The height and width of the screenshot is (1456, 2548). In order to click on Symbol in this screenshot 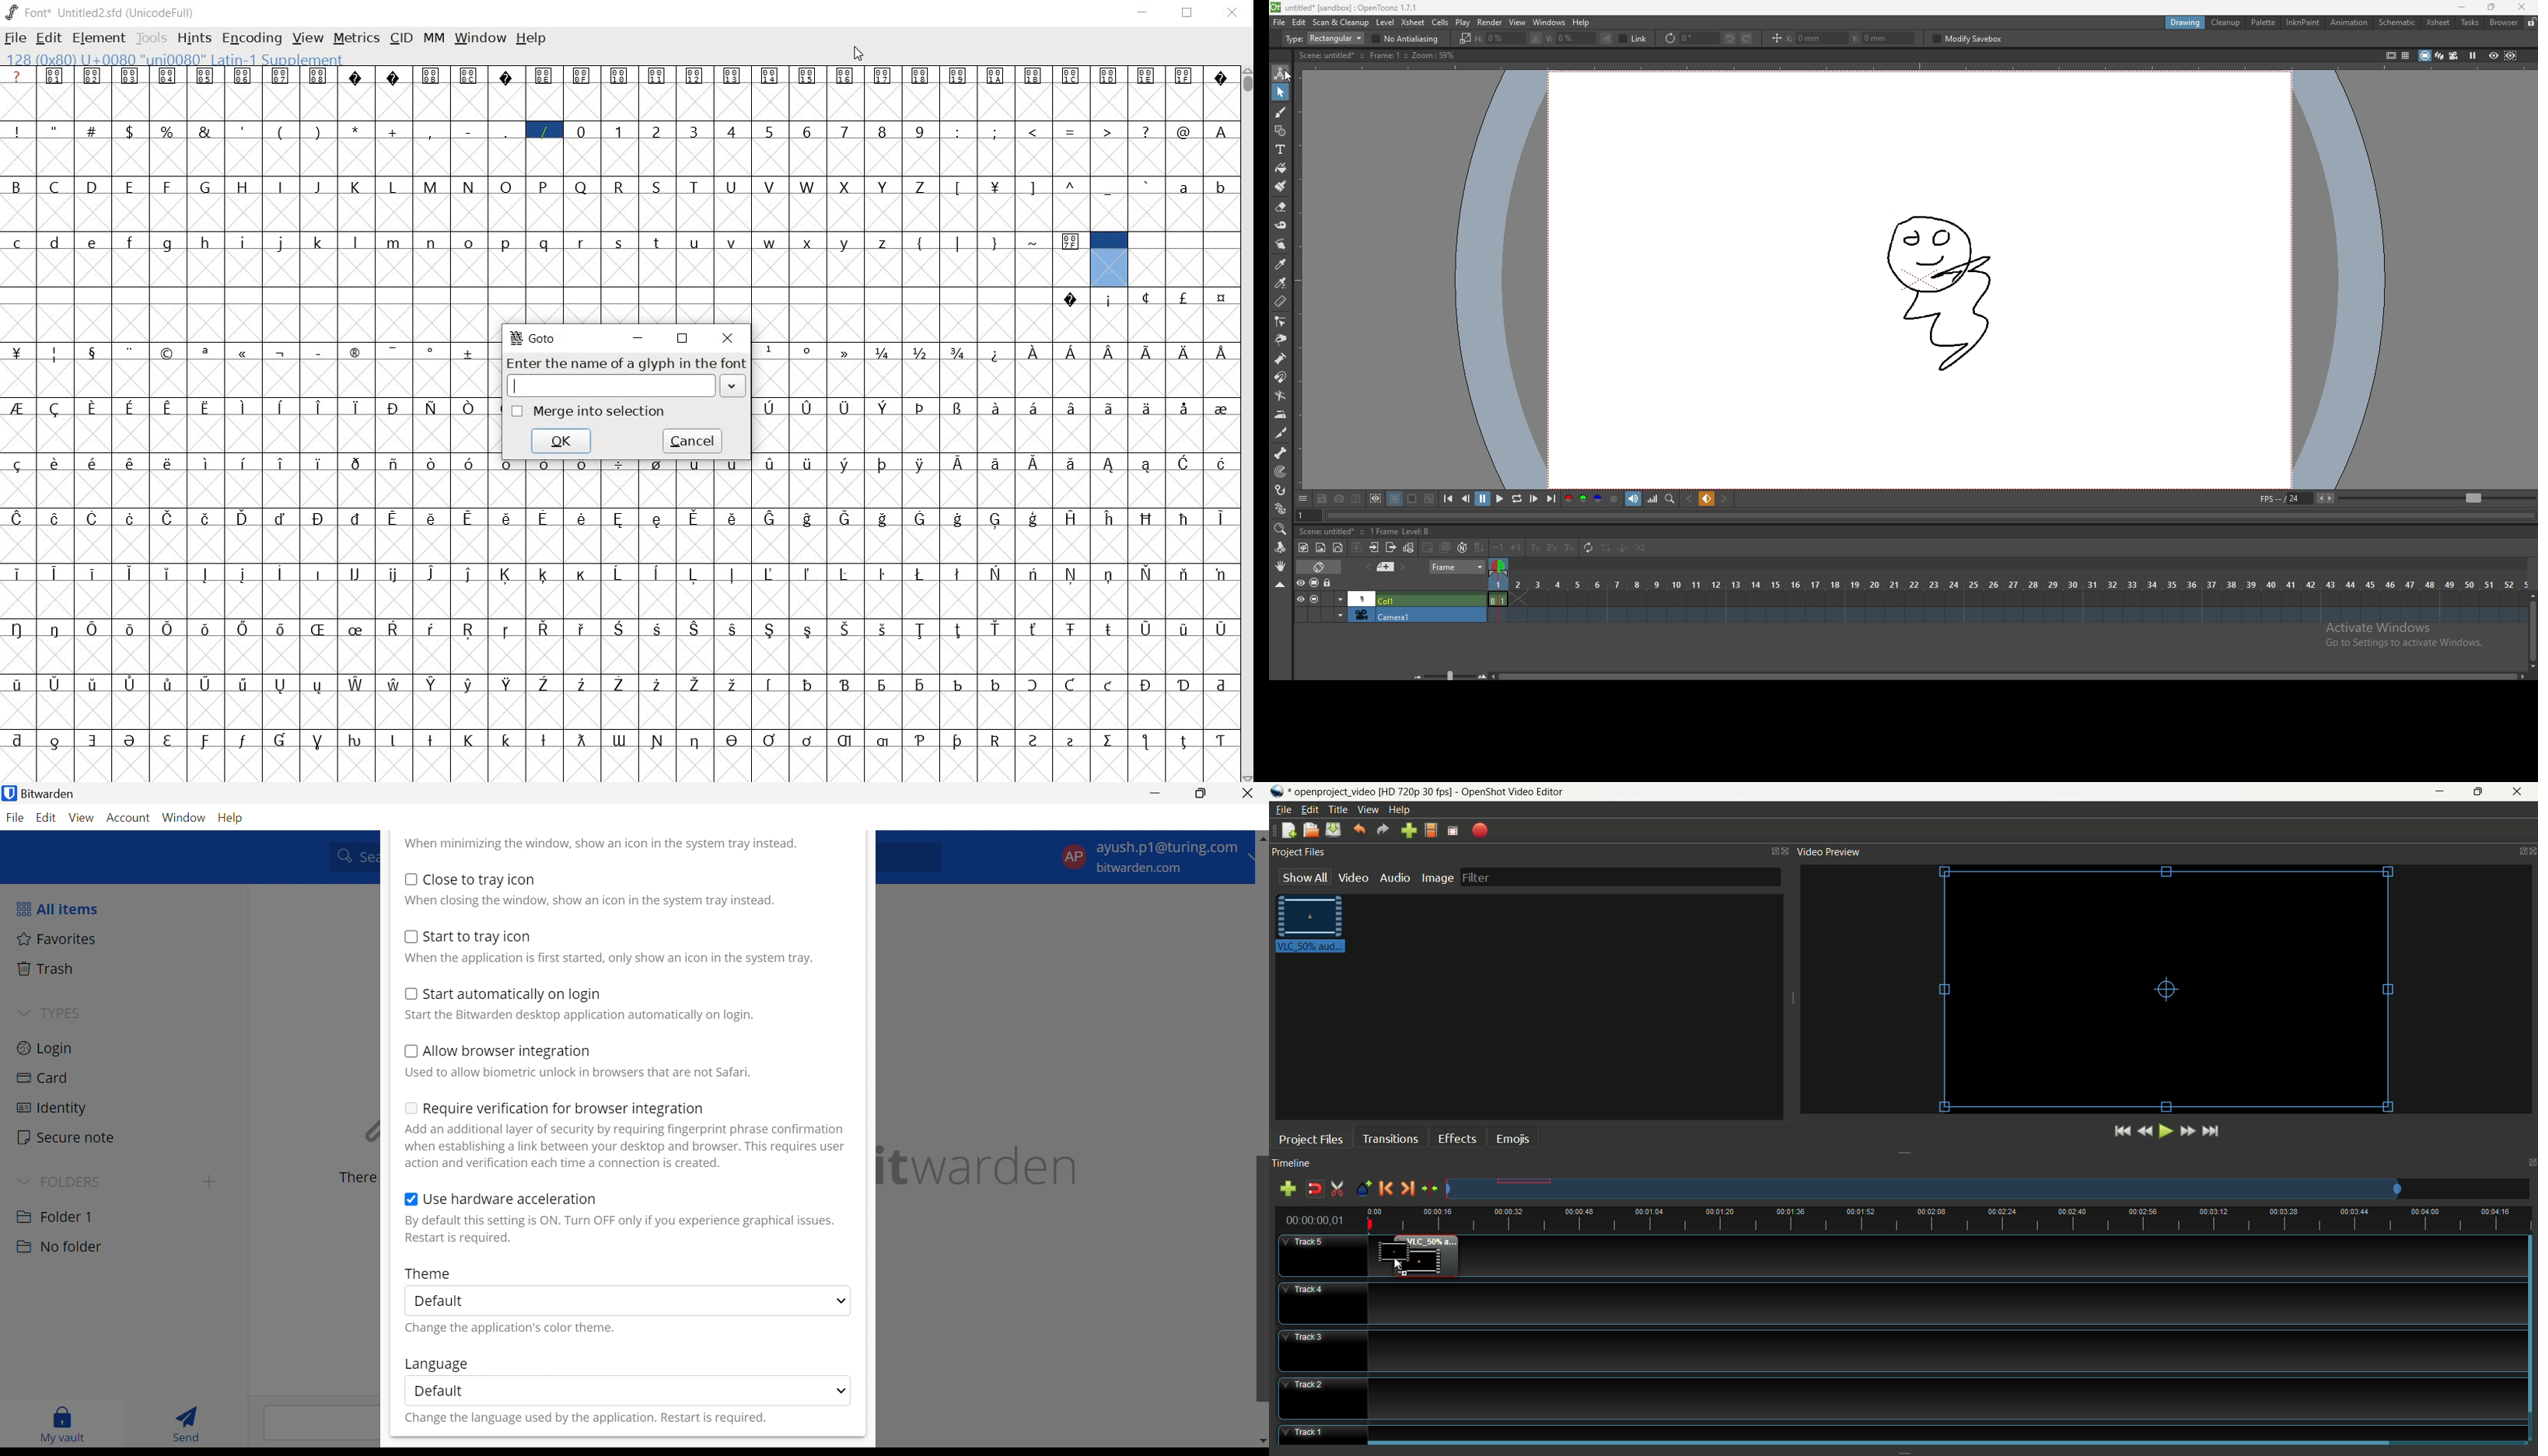, I will do `click(733, 469)`.